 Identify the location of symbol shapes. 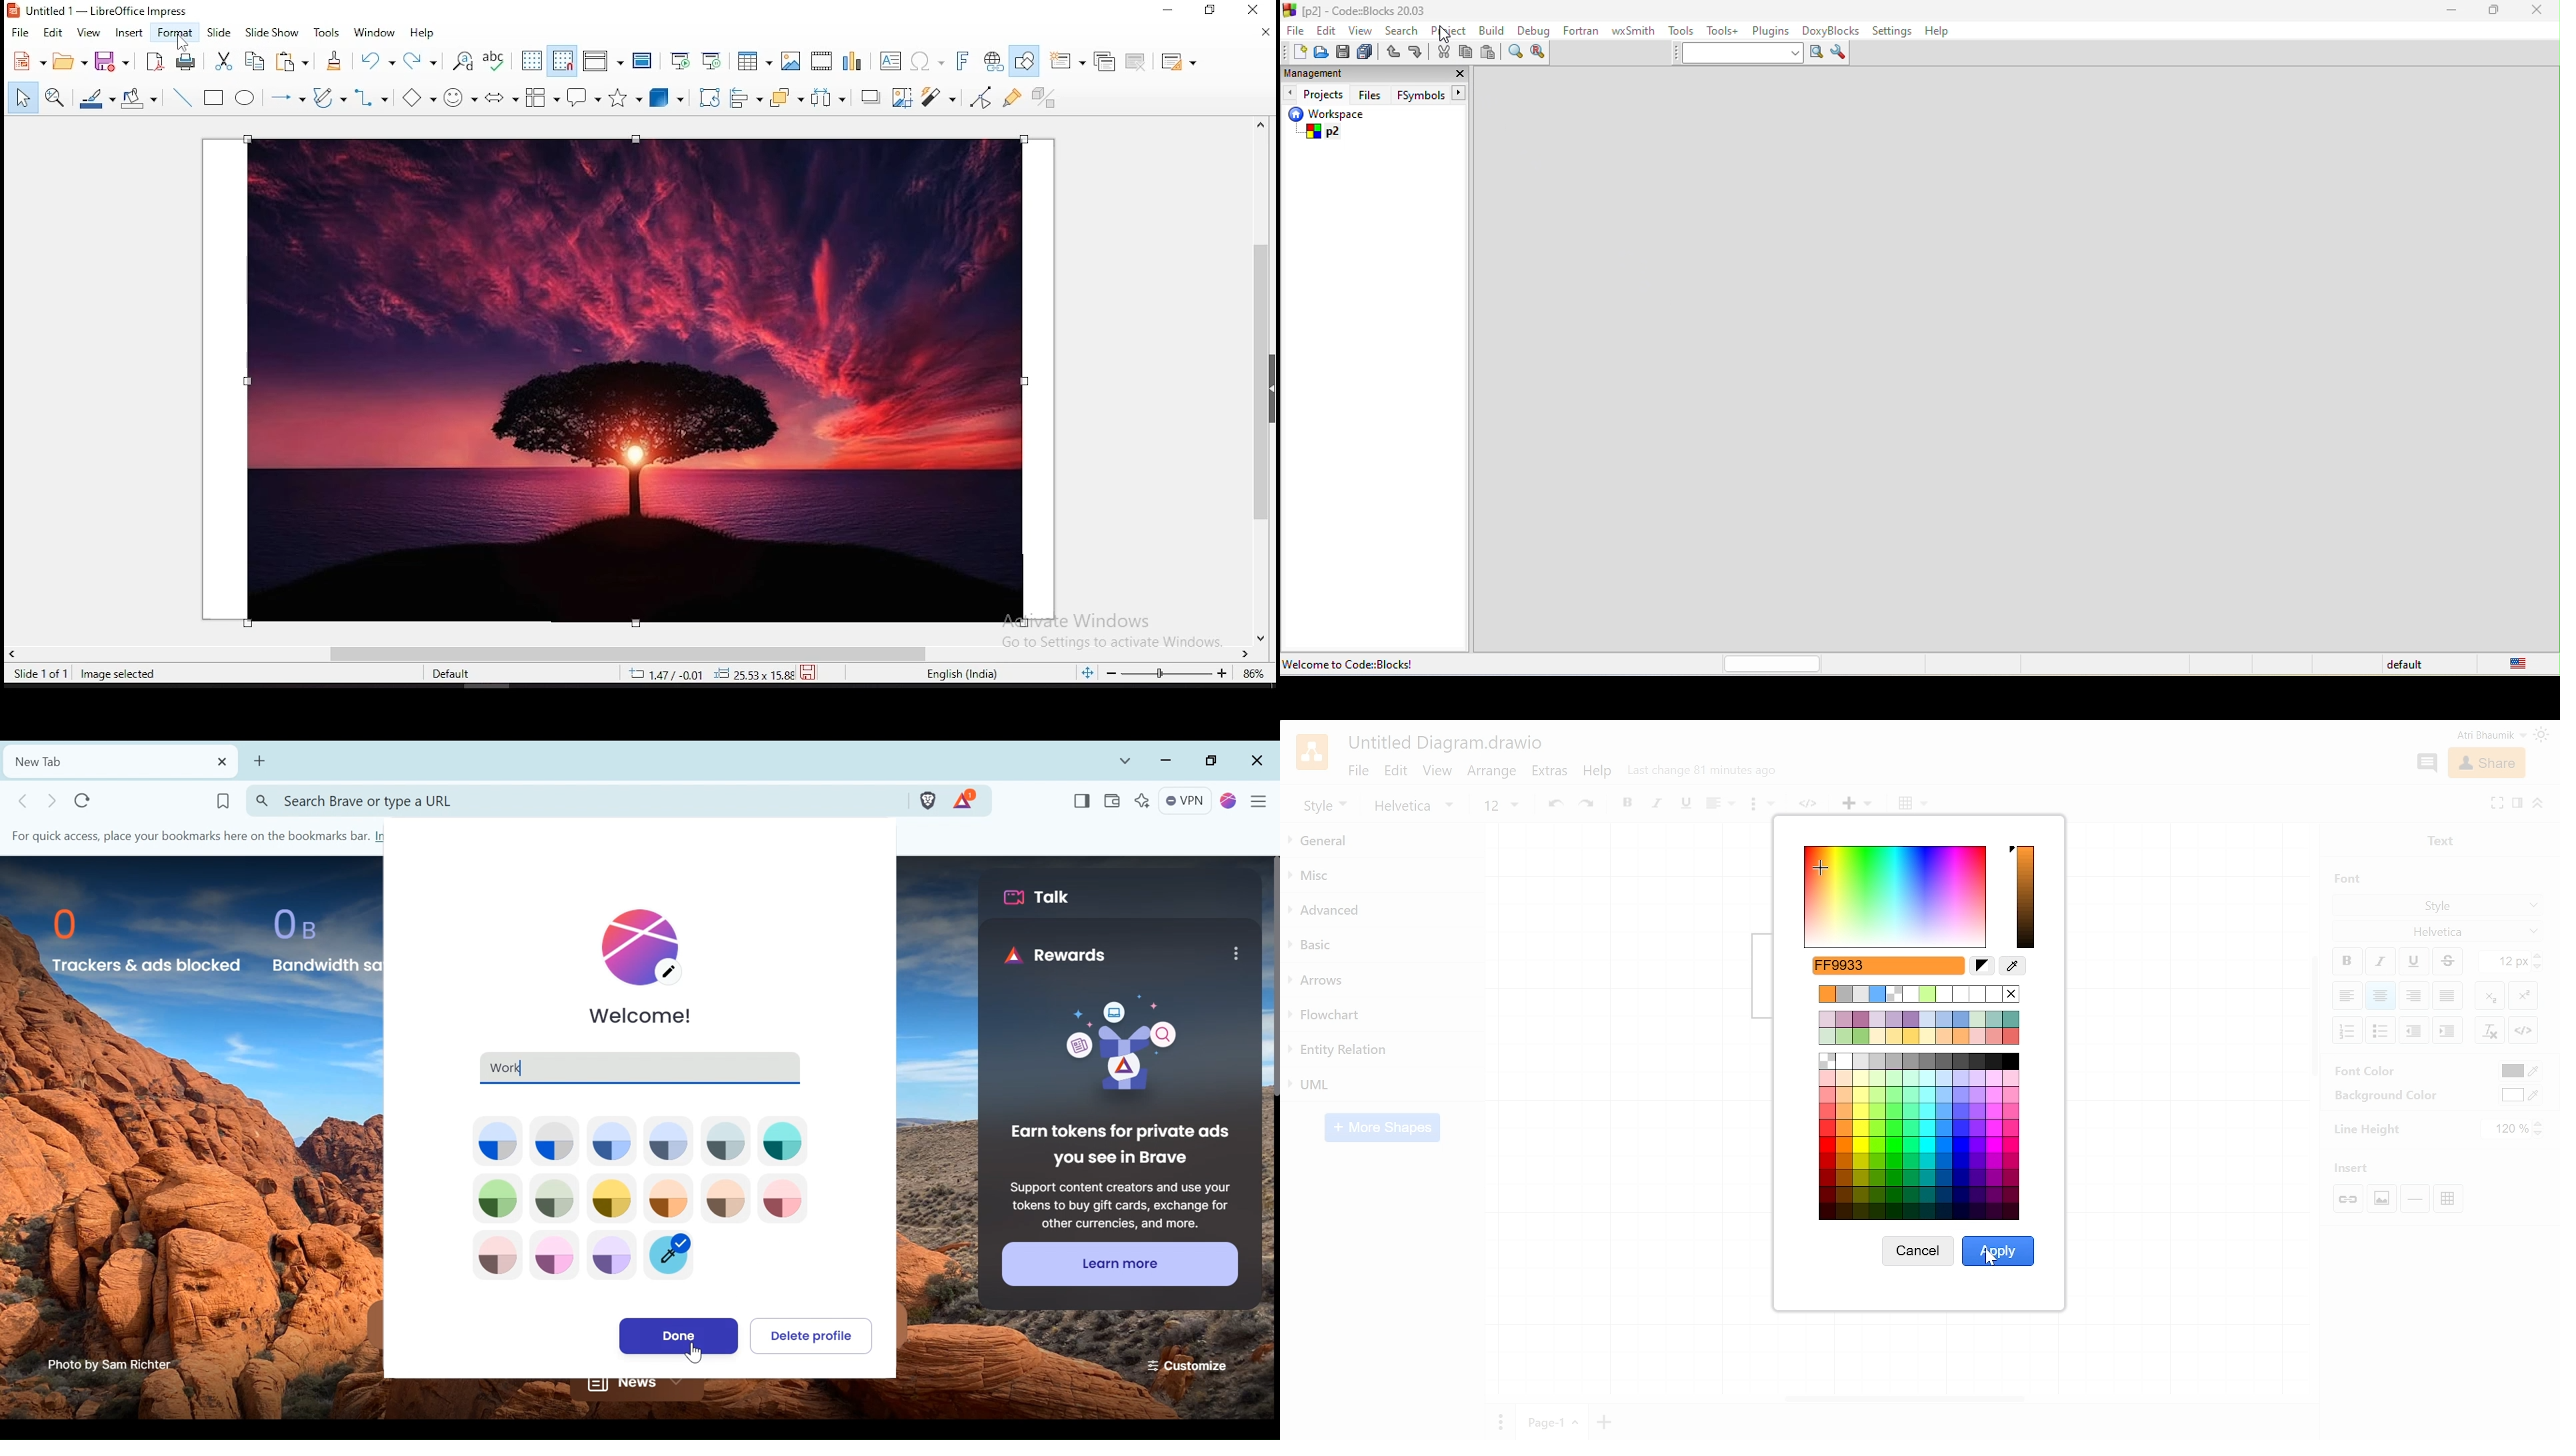
(463, 96).